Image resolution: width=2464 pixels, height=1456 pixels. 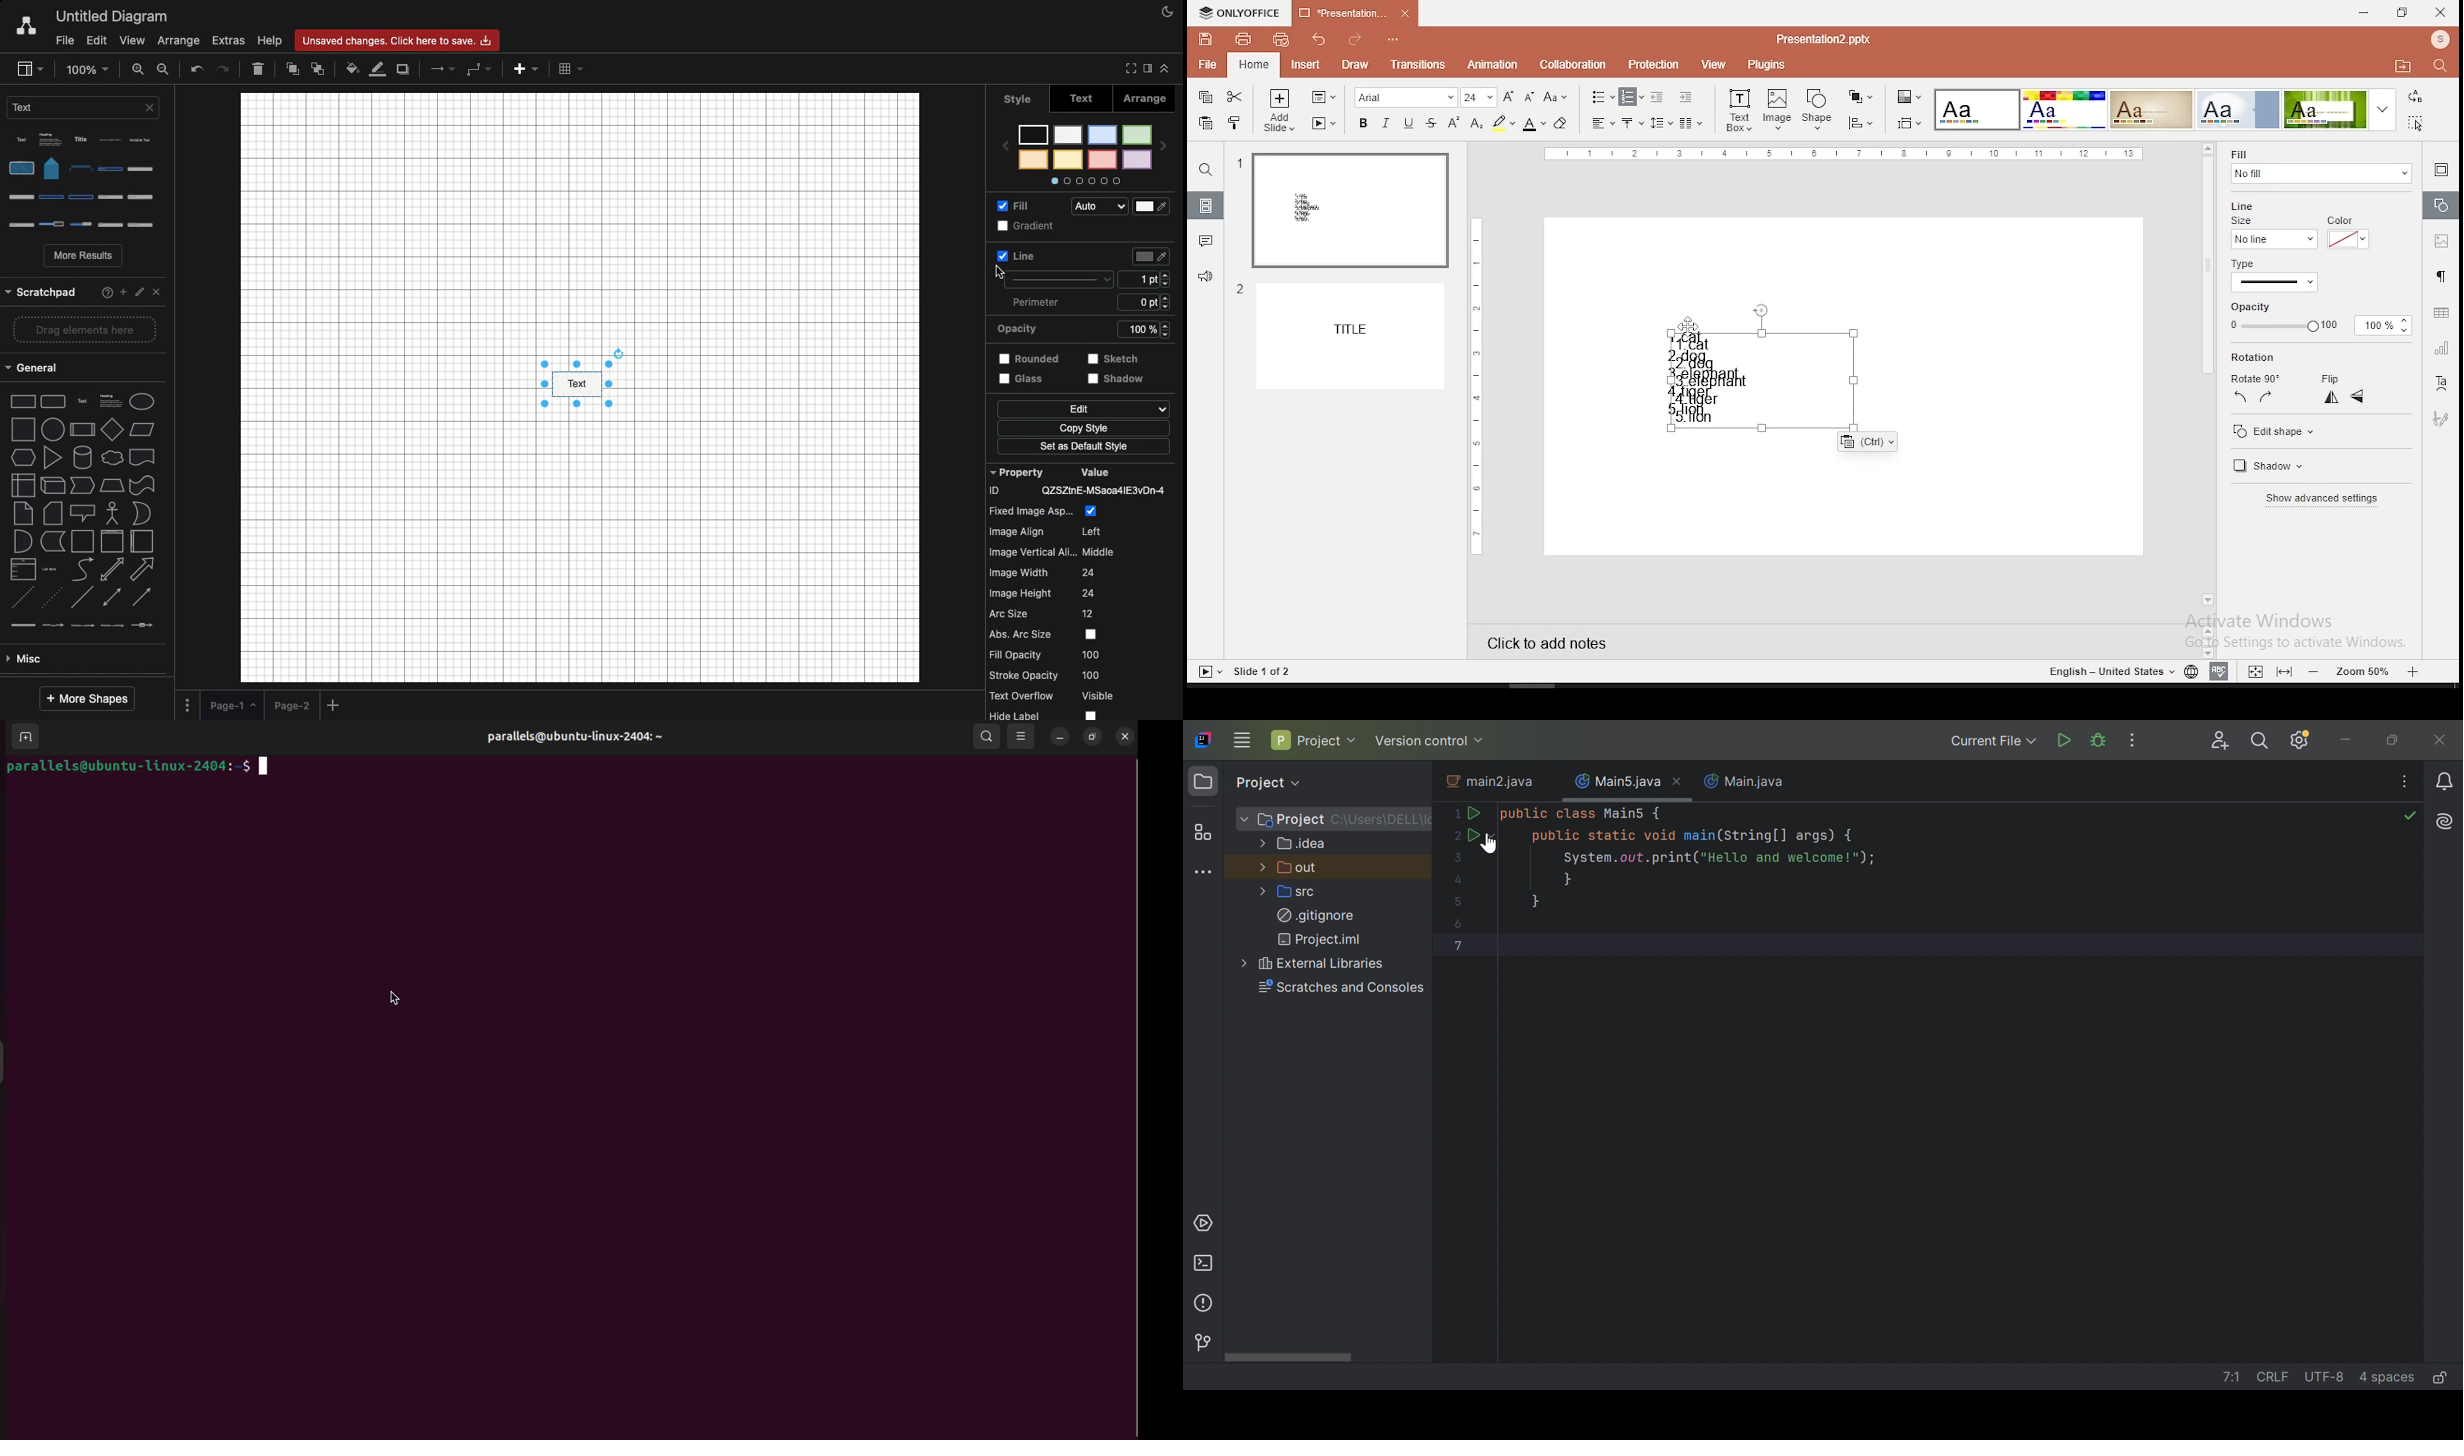 I want to click on Zoom in, so click(x=139, y=68).